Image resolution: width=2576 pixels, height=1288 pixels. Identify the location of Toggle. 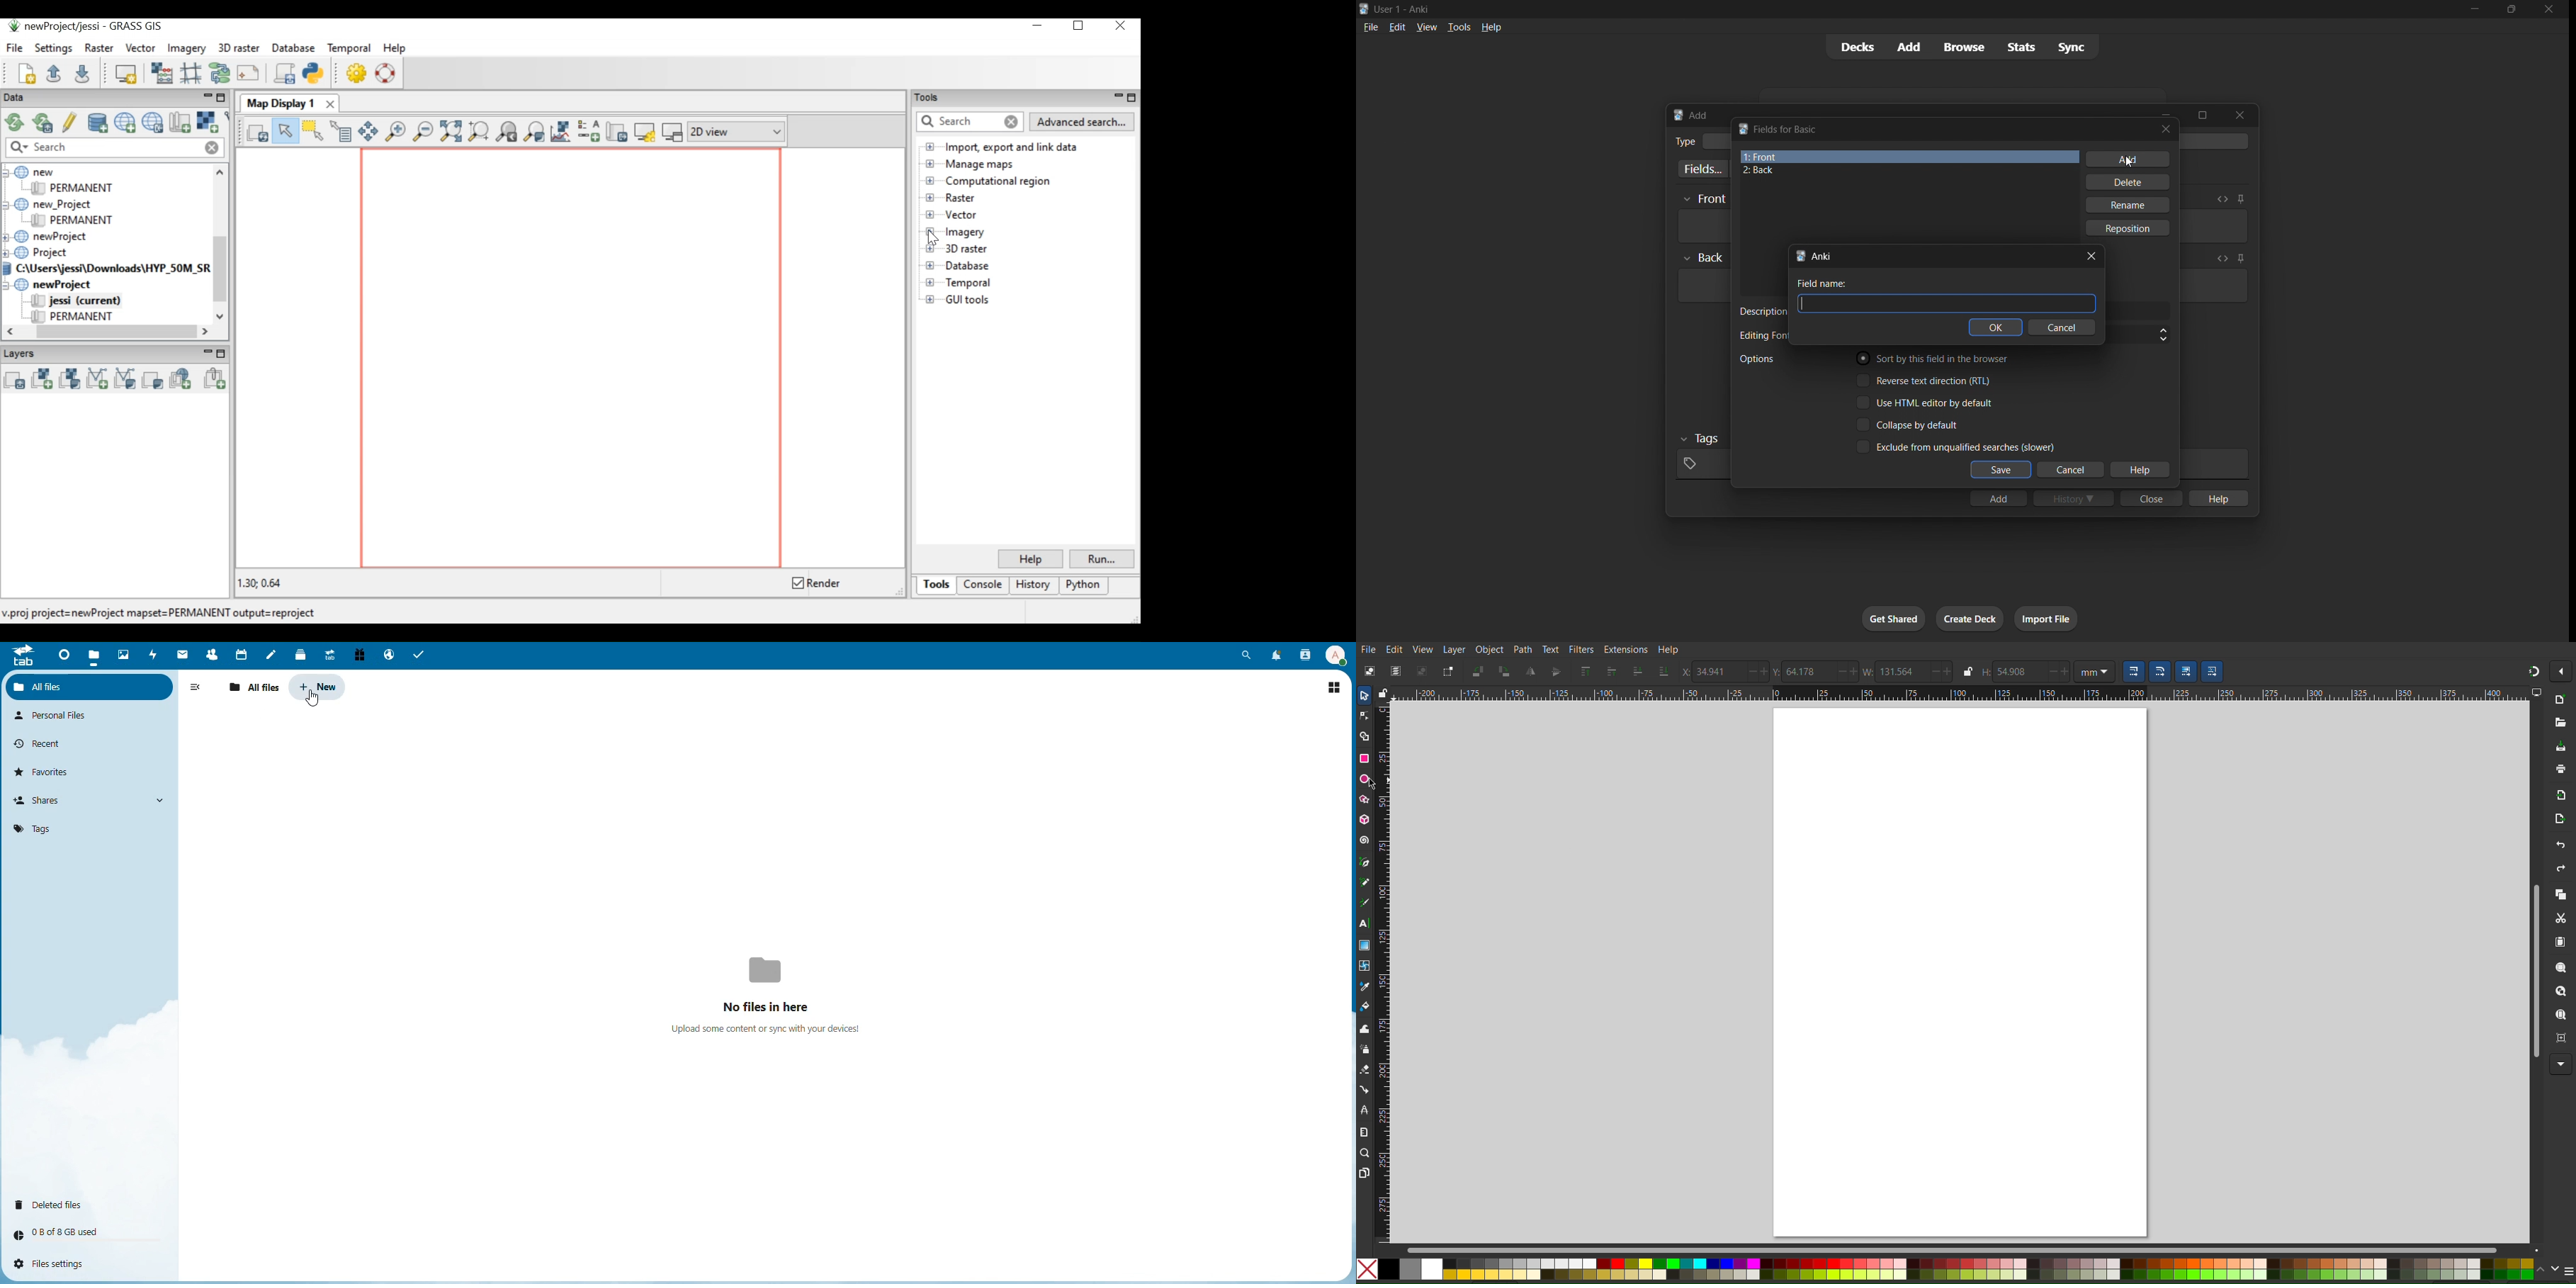
(1925, 403).